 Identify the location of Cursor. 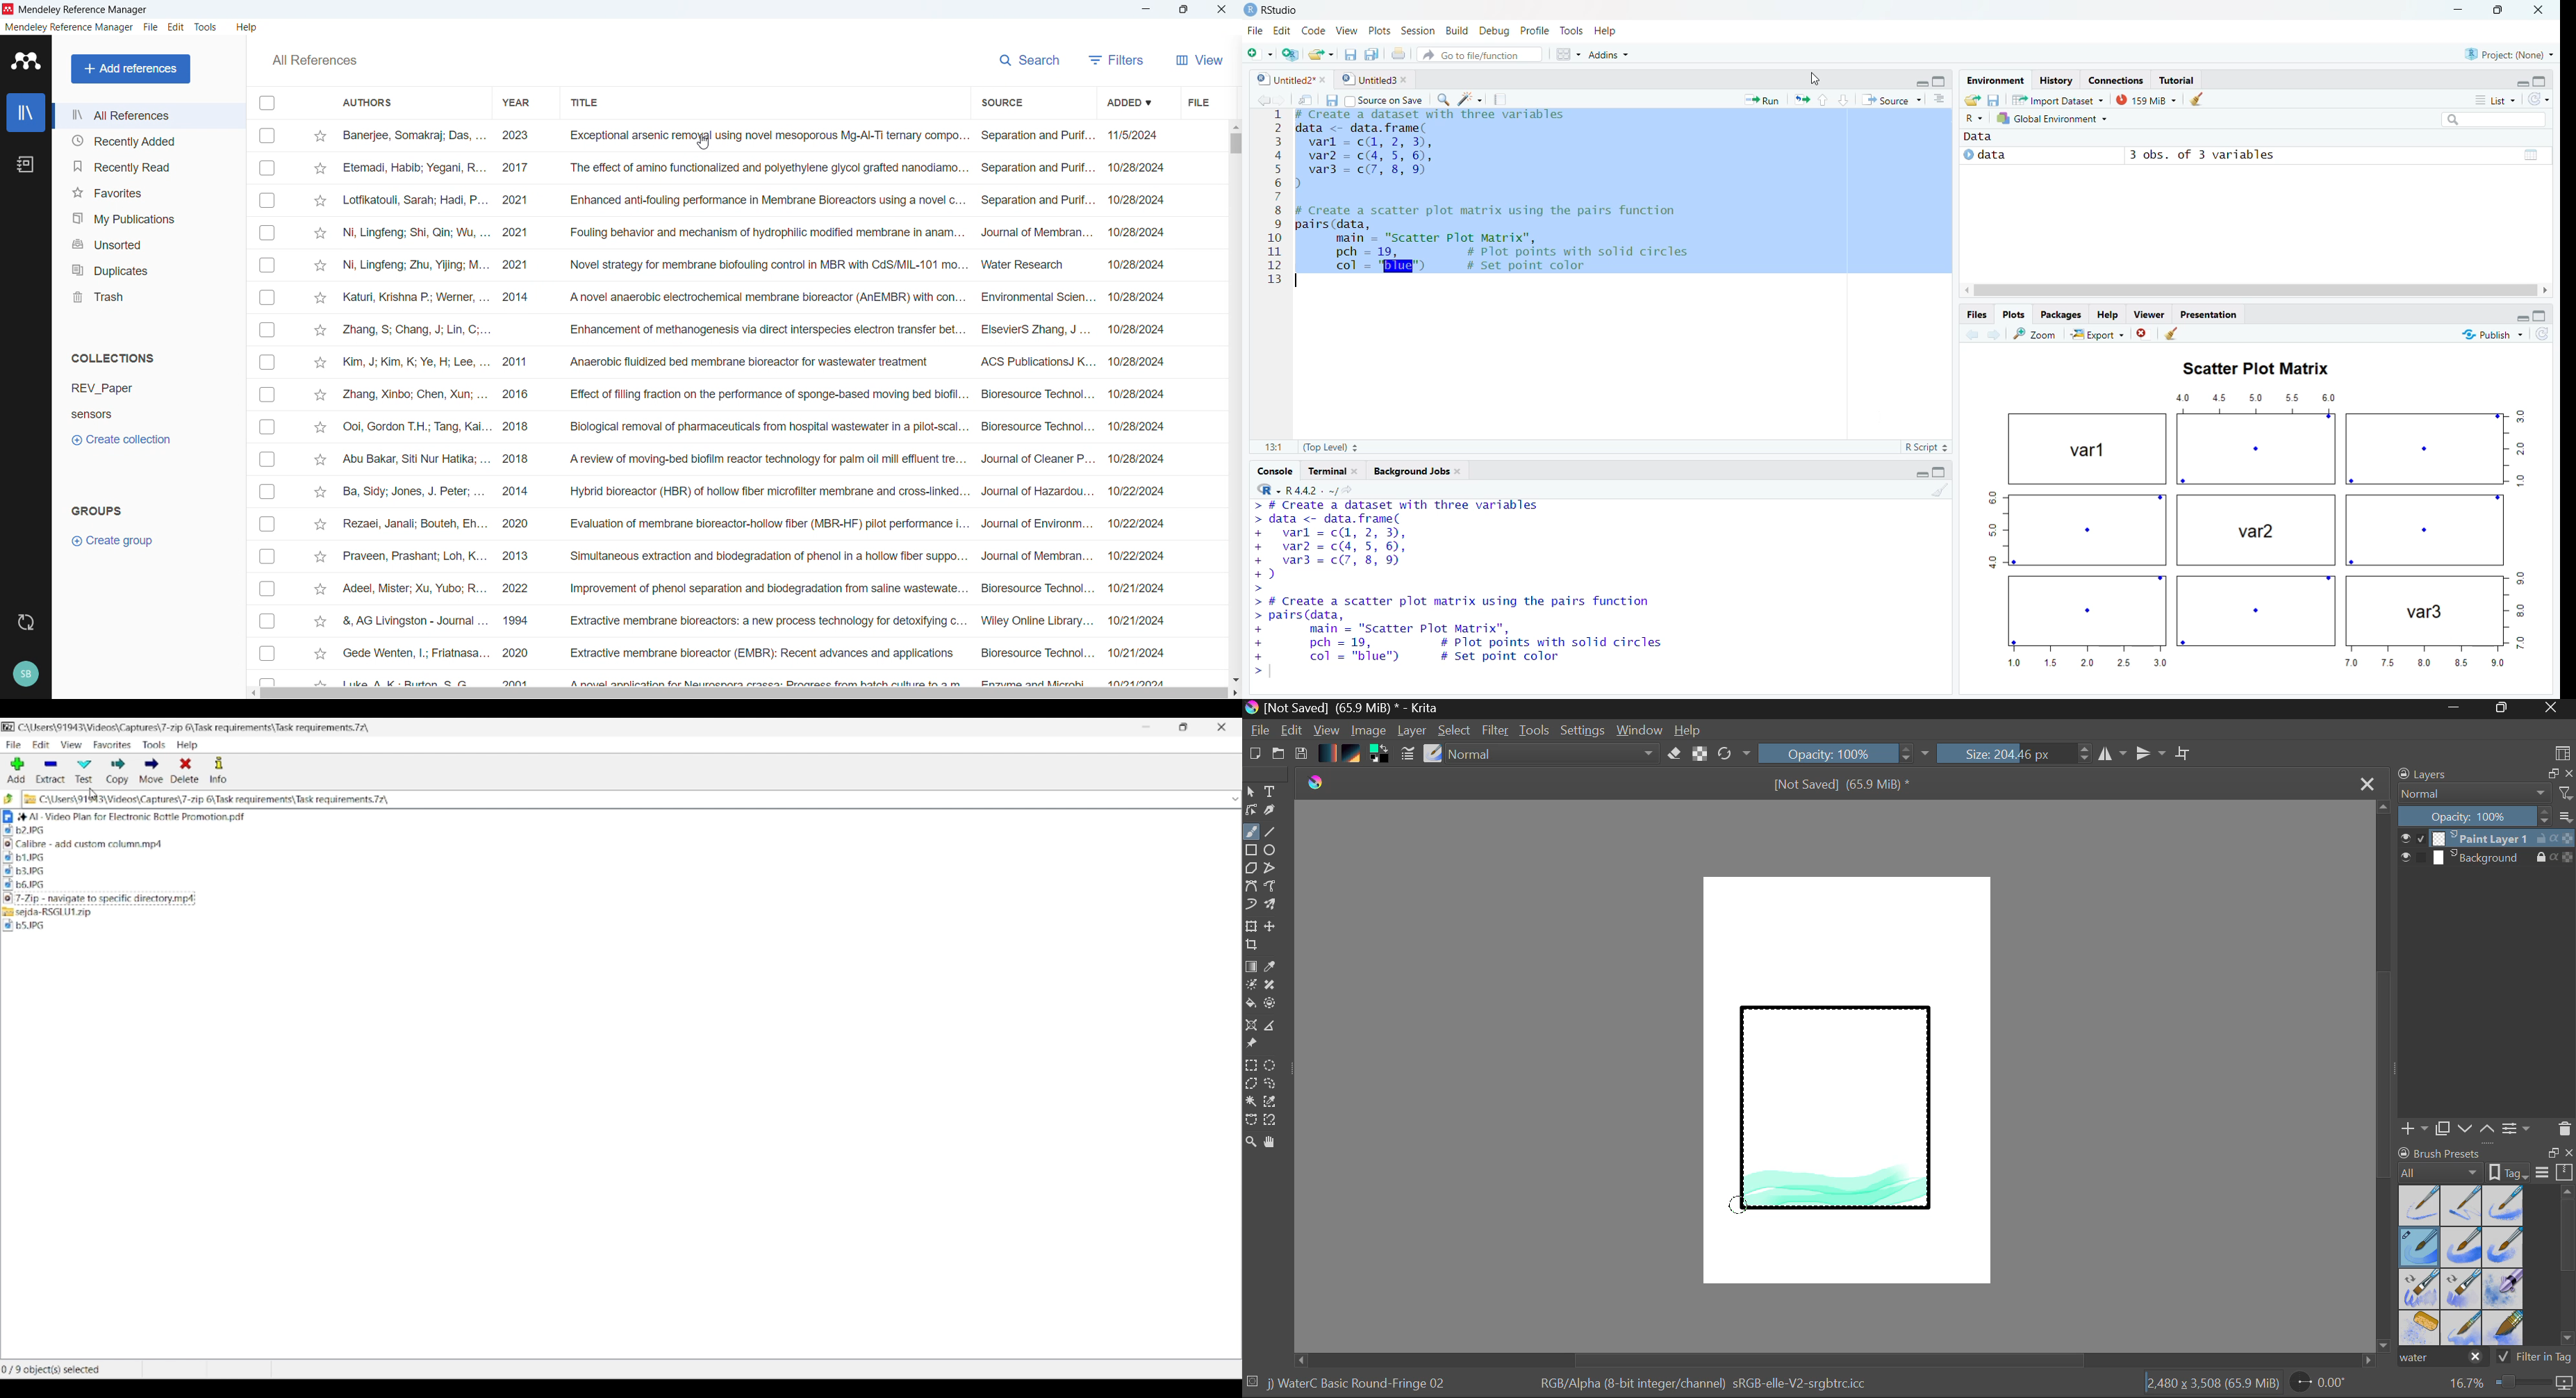
(96, 795).